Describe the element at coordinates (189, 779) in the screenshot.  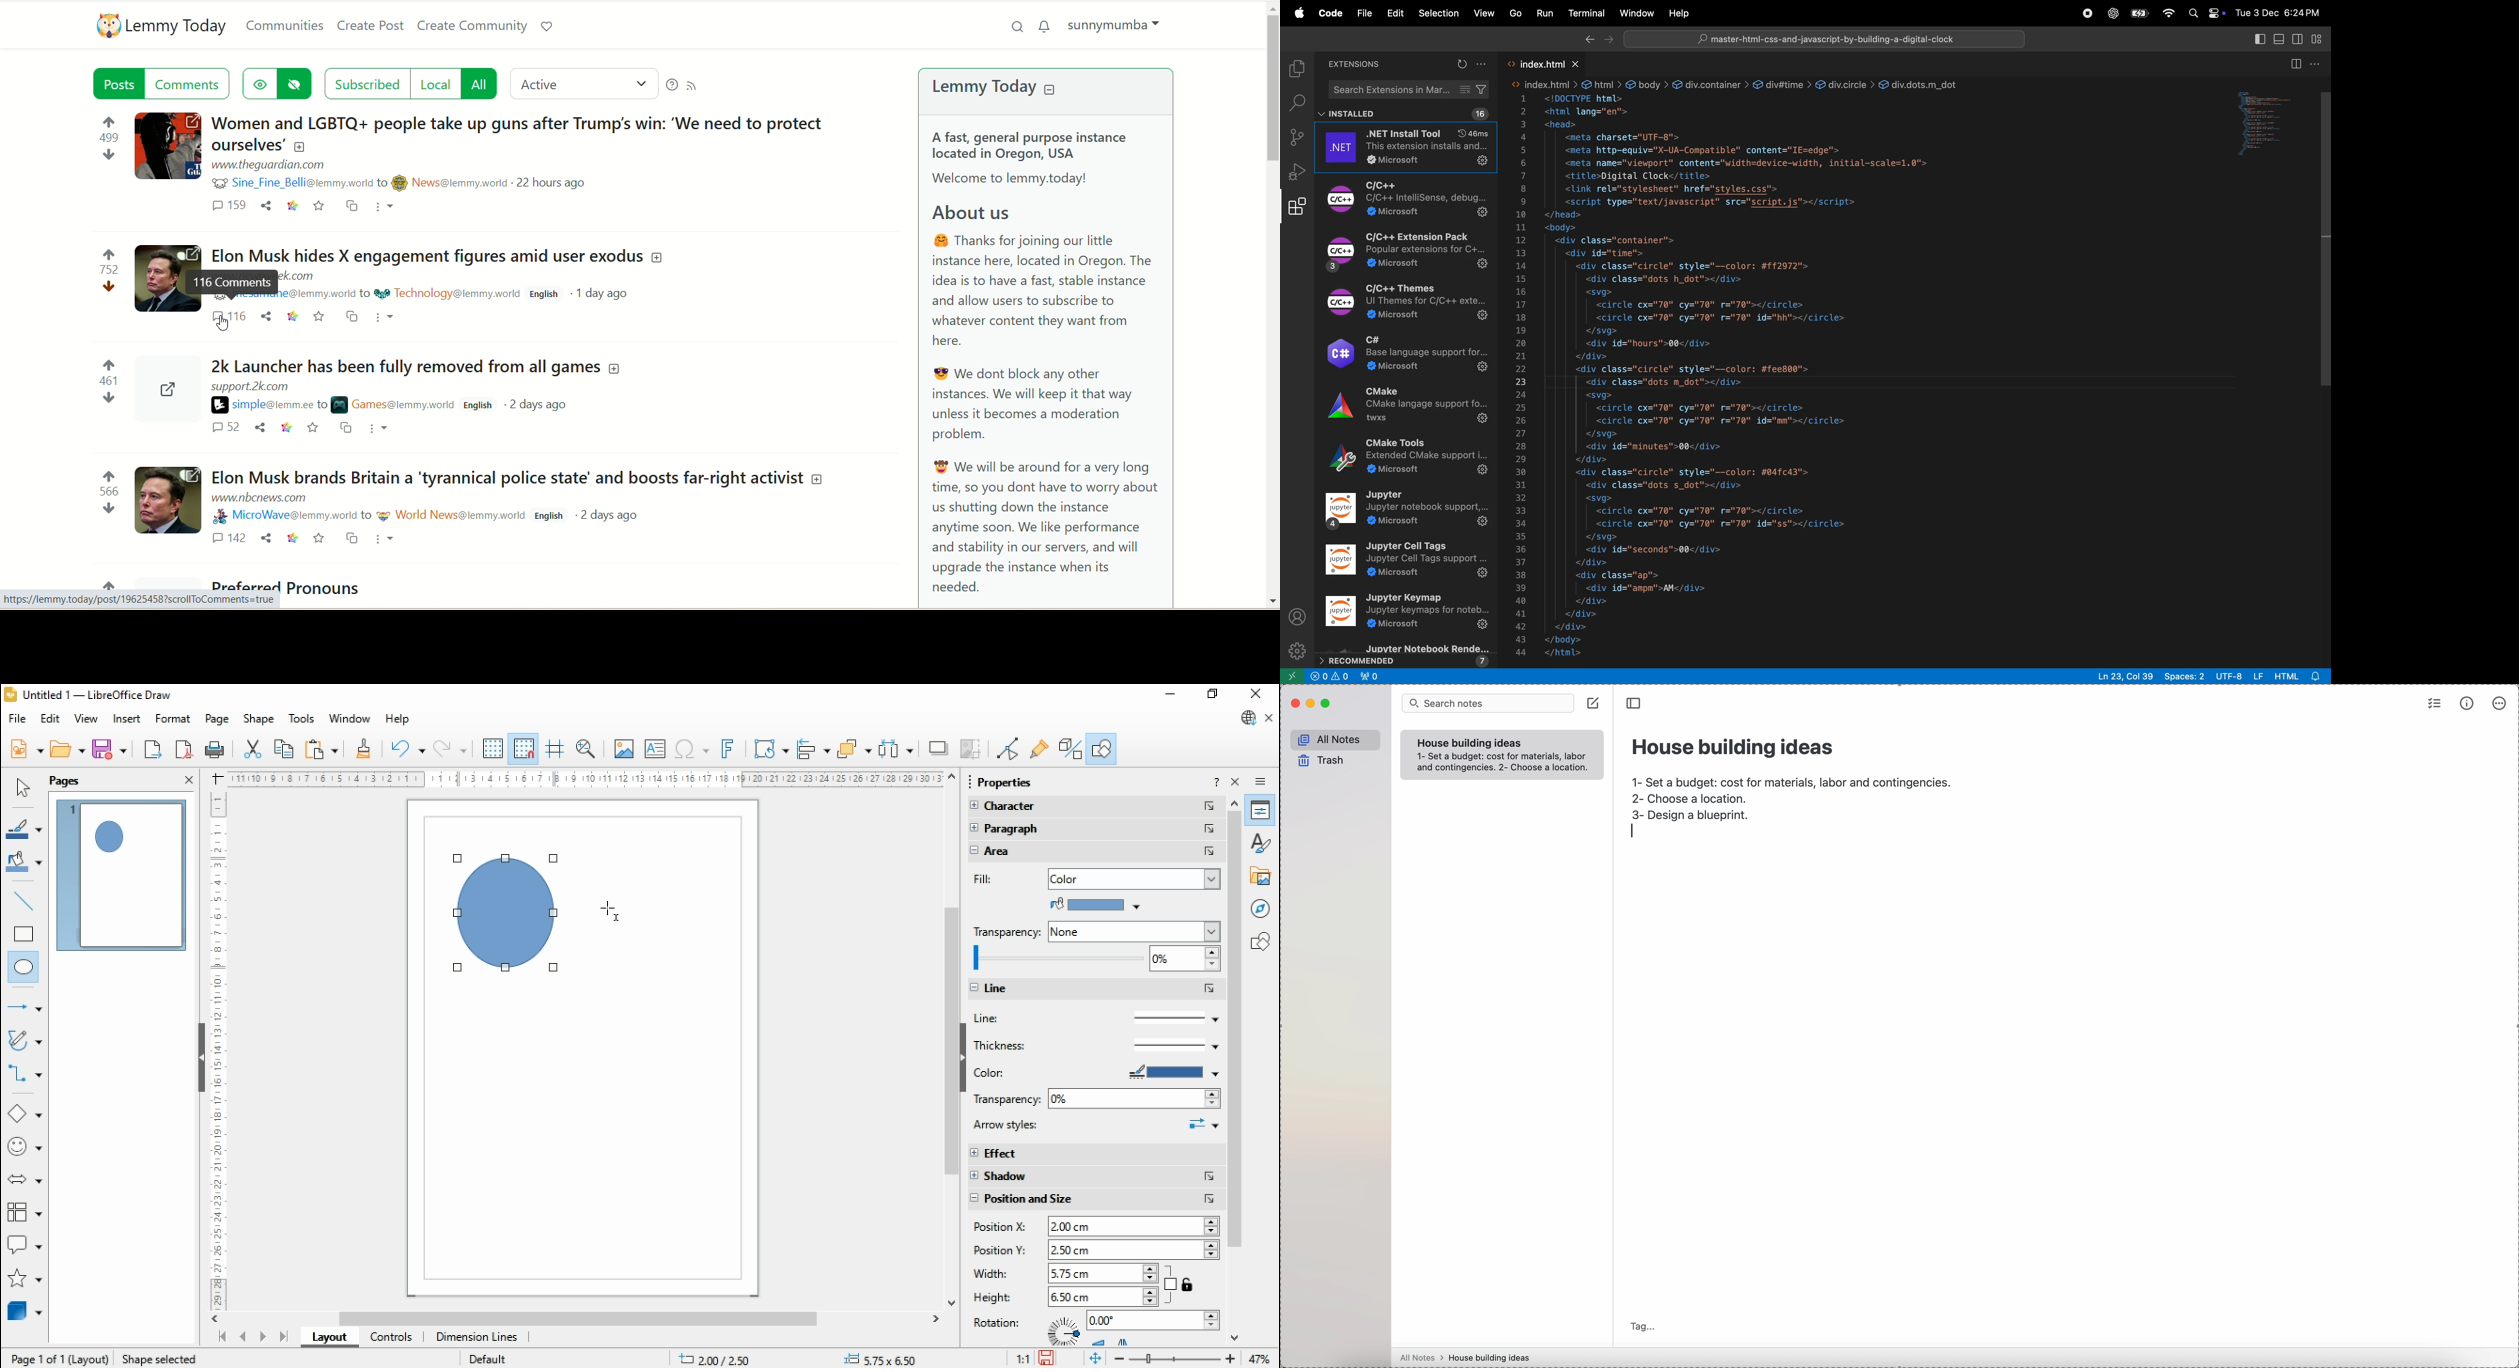
I see `close panel` at that location.